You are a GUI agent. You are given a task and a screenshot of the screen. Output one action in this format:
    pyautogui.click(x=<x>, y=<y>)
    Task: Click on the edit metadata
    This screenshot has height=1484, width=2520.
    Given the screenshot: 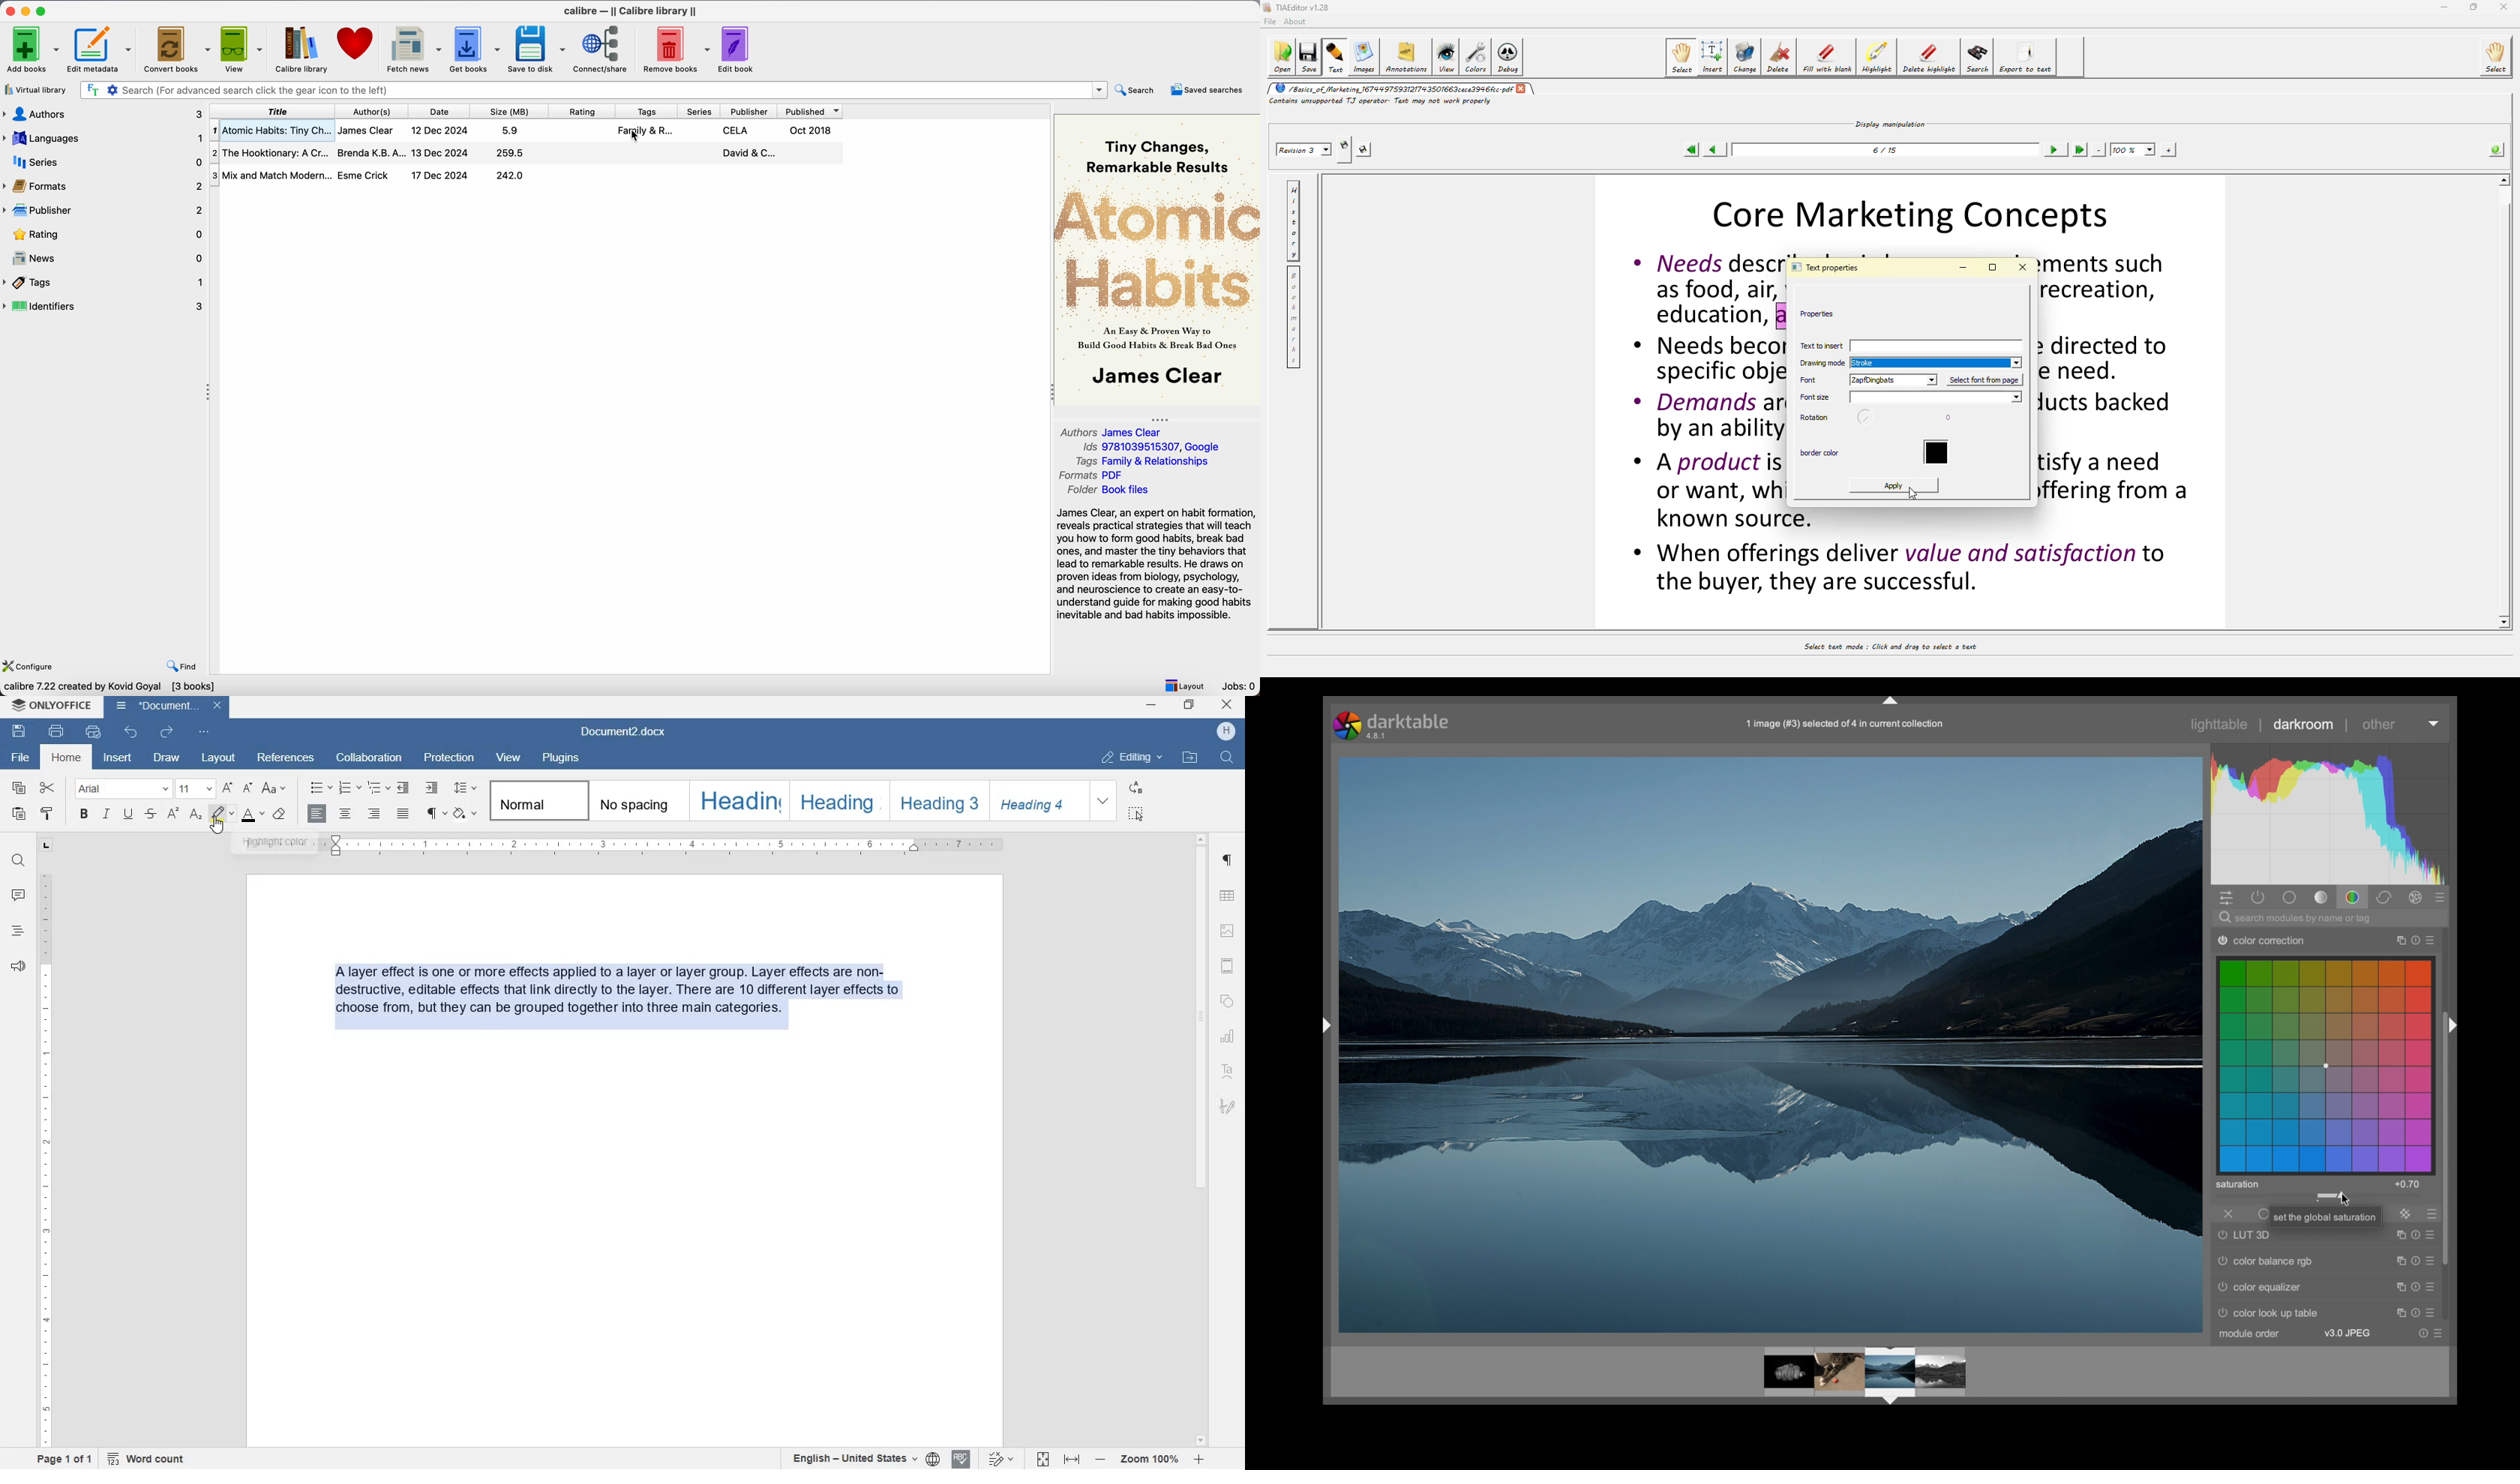 What is the action you would take?
    pyautogui.click(x=101, y=49)
    